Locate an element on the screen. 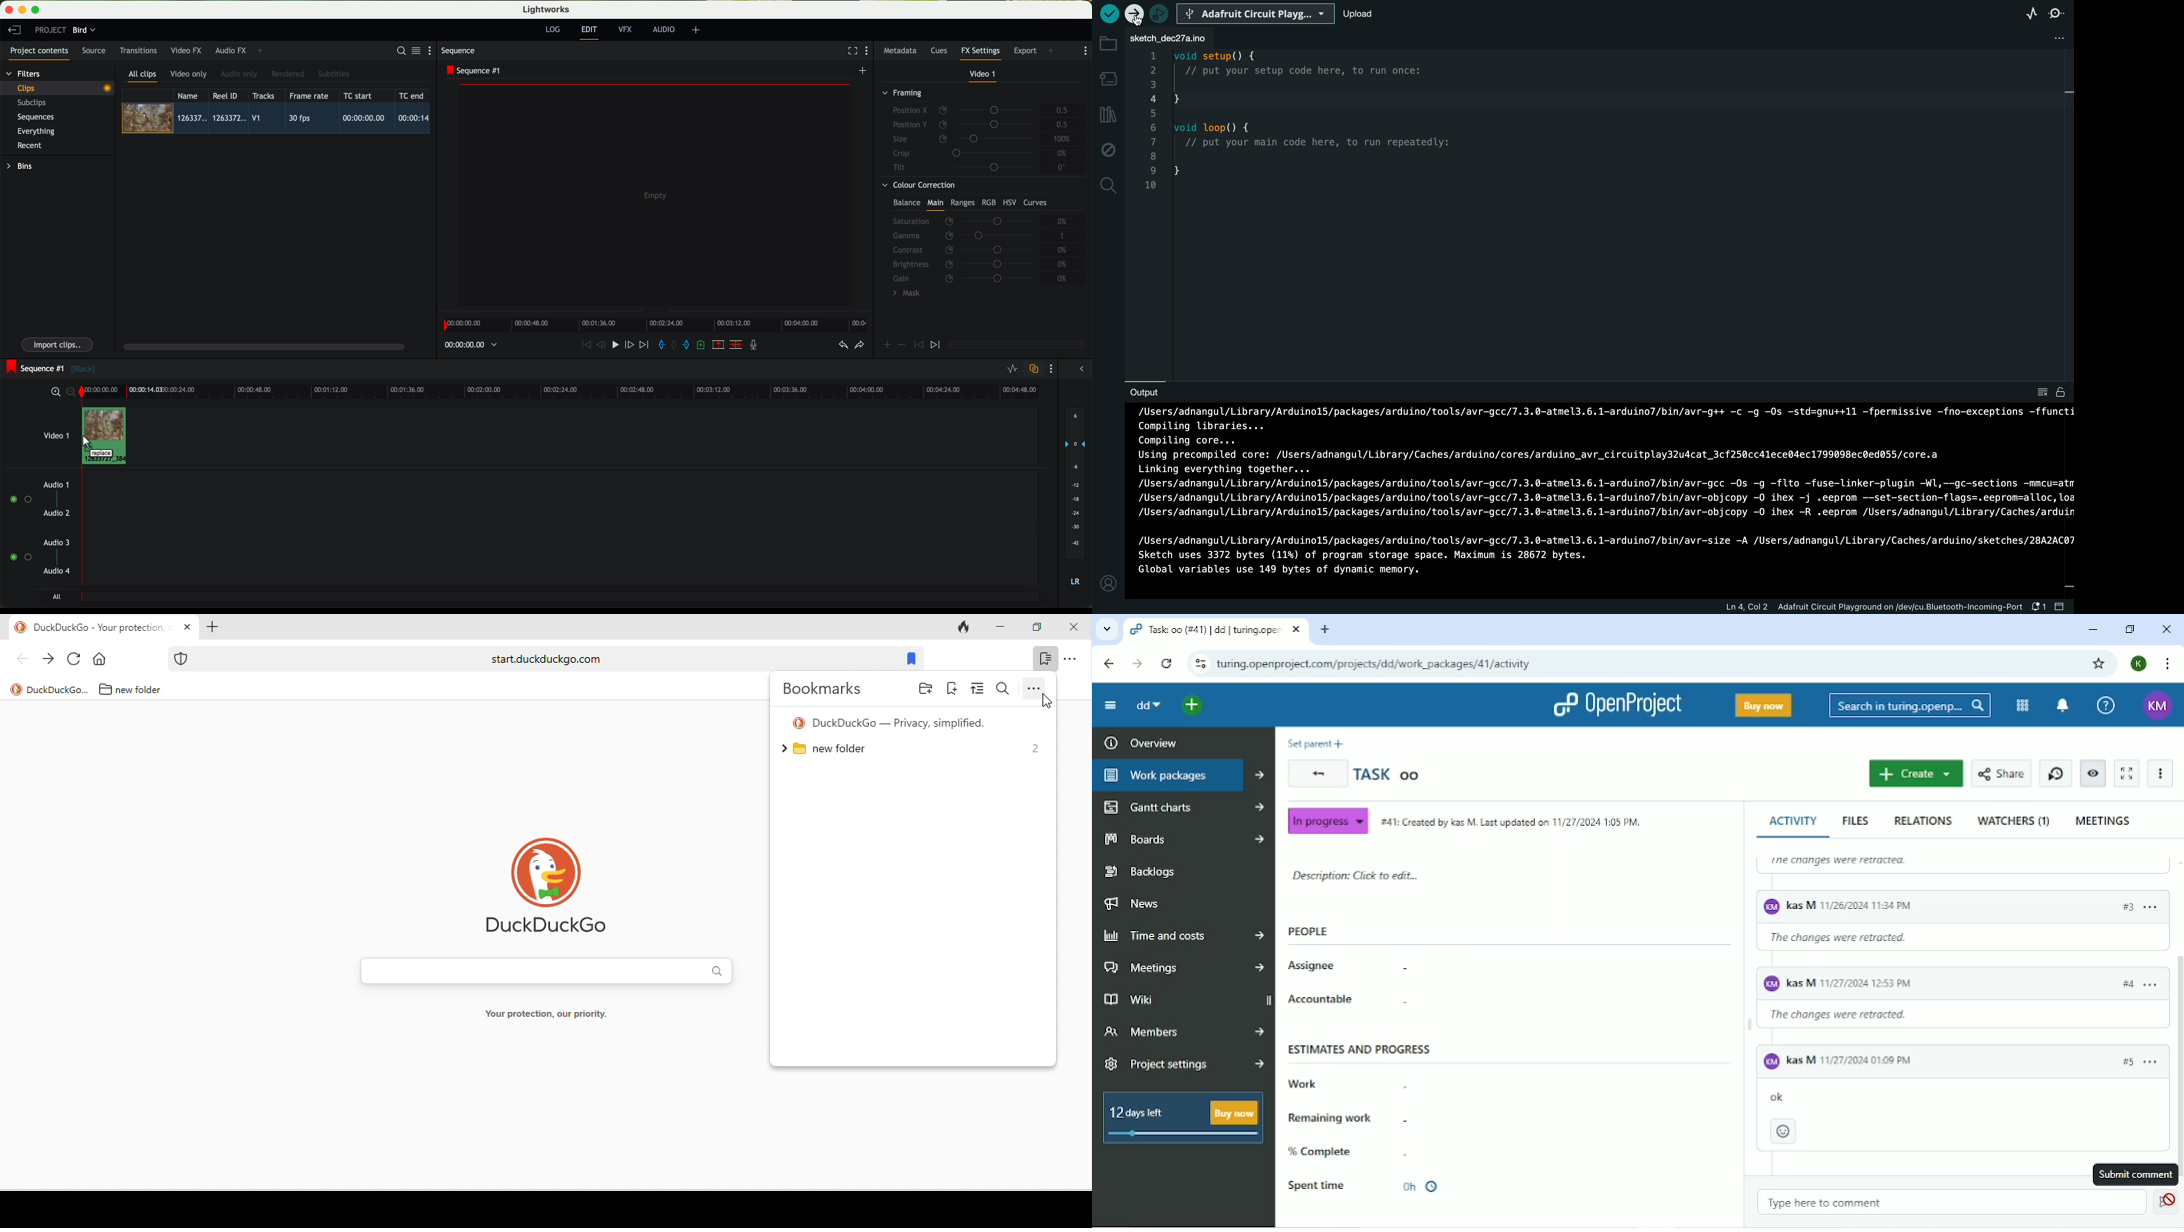 This screenshot has height=1232, width=2184. bookmark is located at coordinates (1045, 659).